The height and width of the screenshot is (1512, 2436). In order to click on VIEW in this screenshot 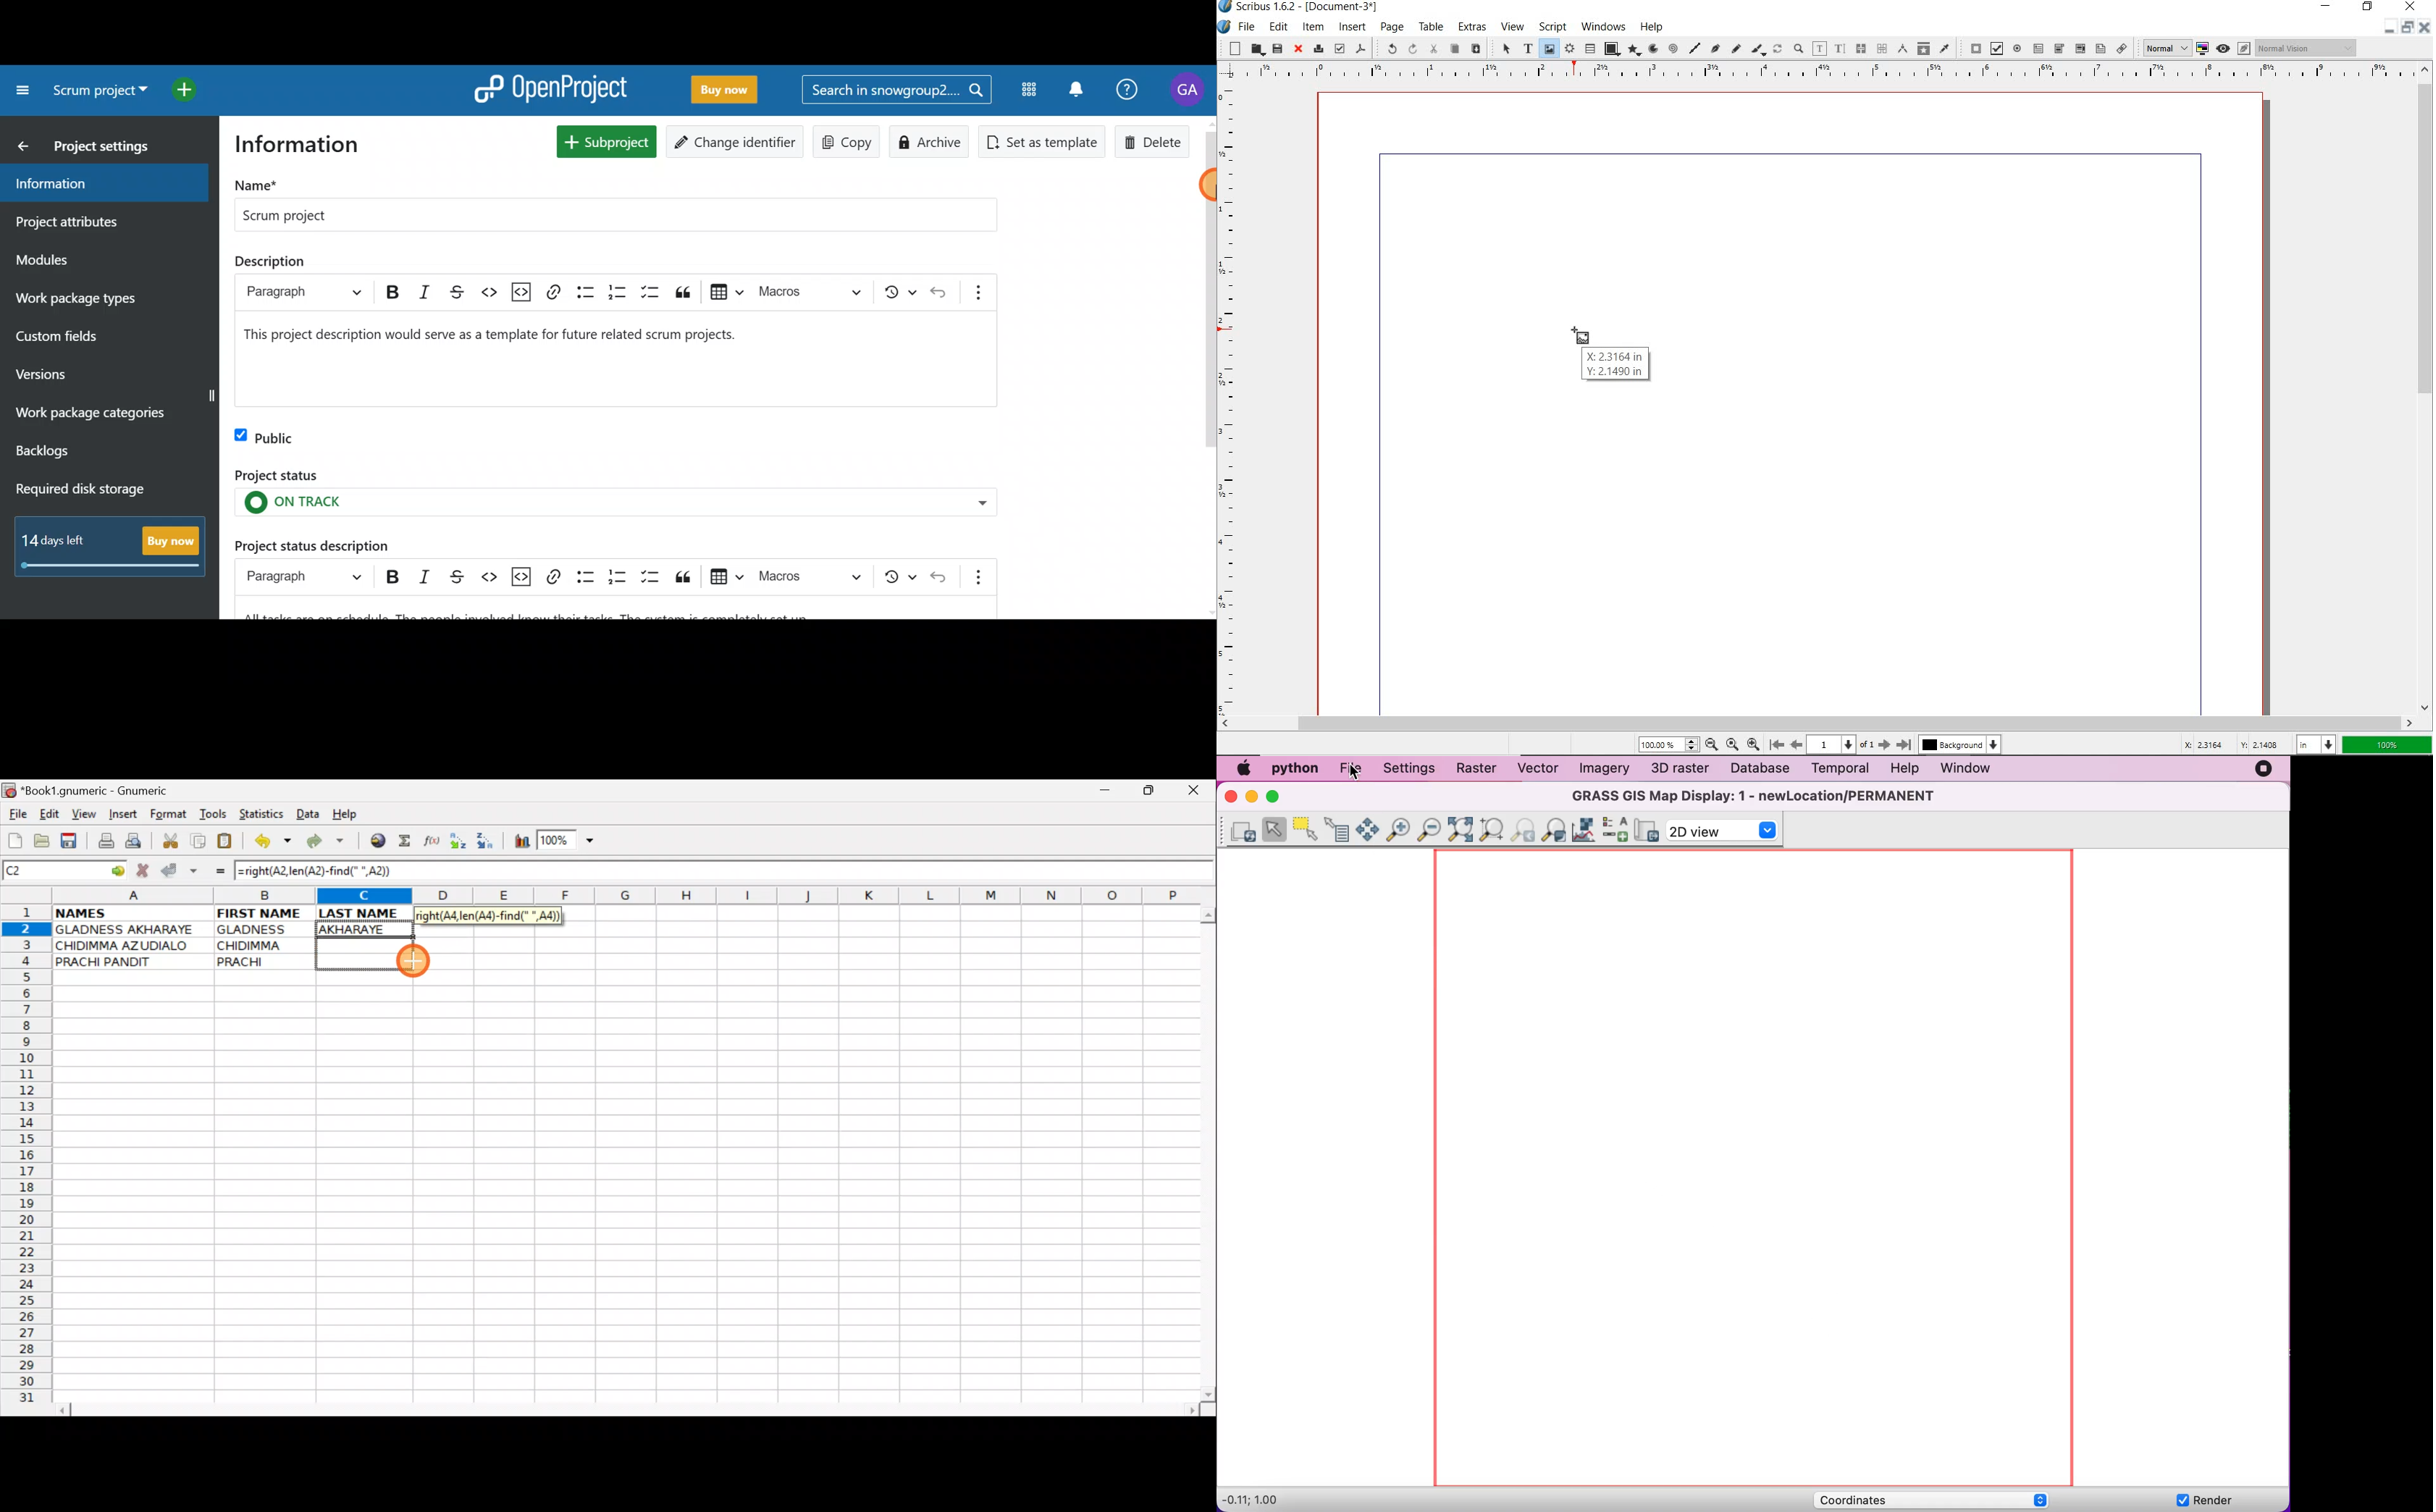, I will do `click(1513, 25)`.